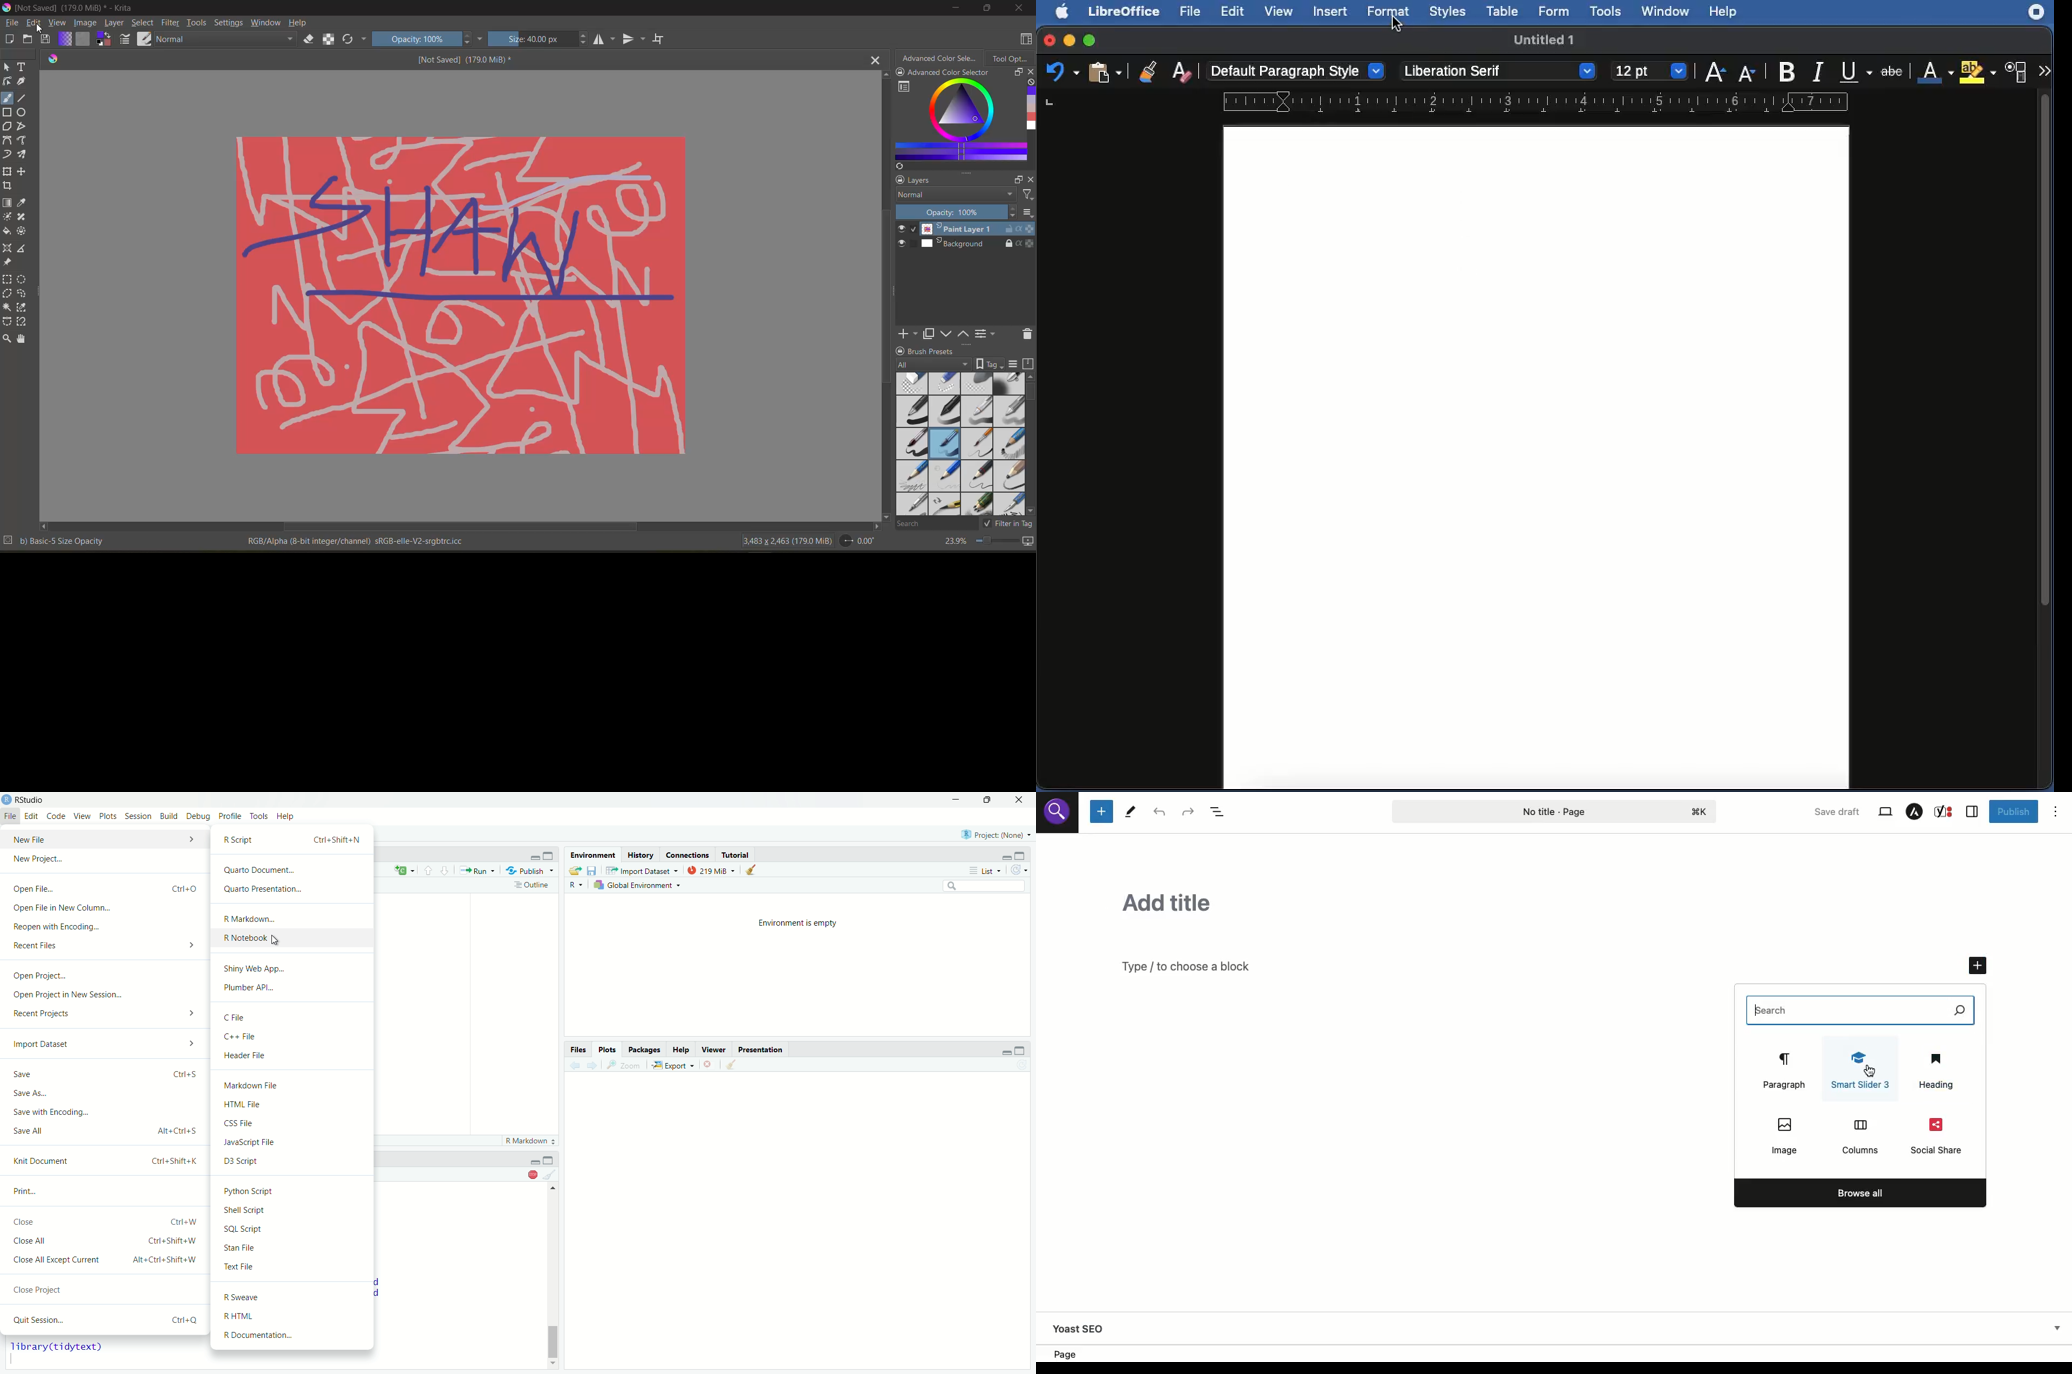 The width and height of the screenshot is (2072, 1400). What do you see at coordinates (1872, 1010) in the screenshot?
I see `Search` at bounding box center [1872, 1010].